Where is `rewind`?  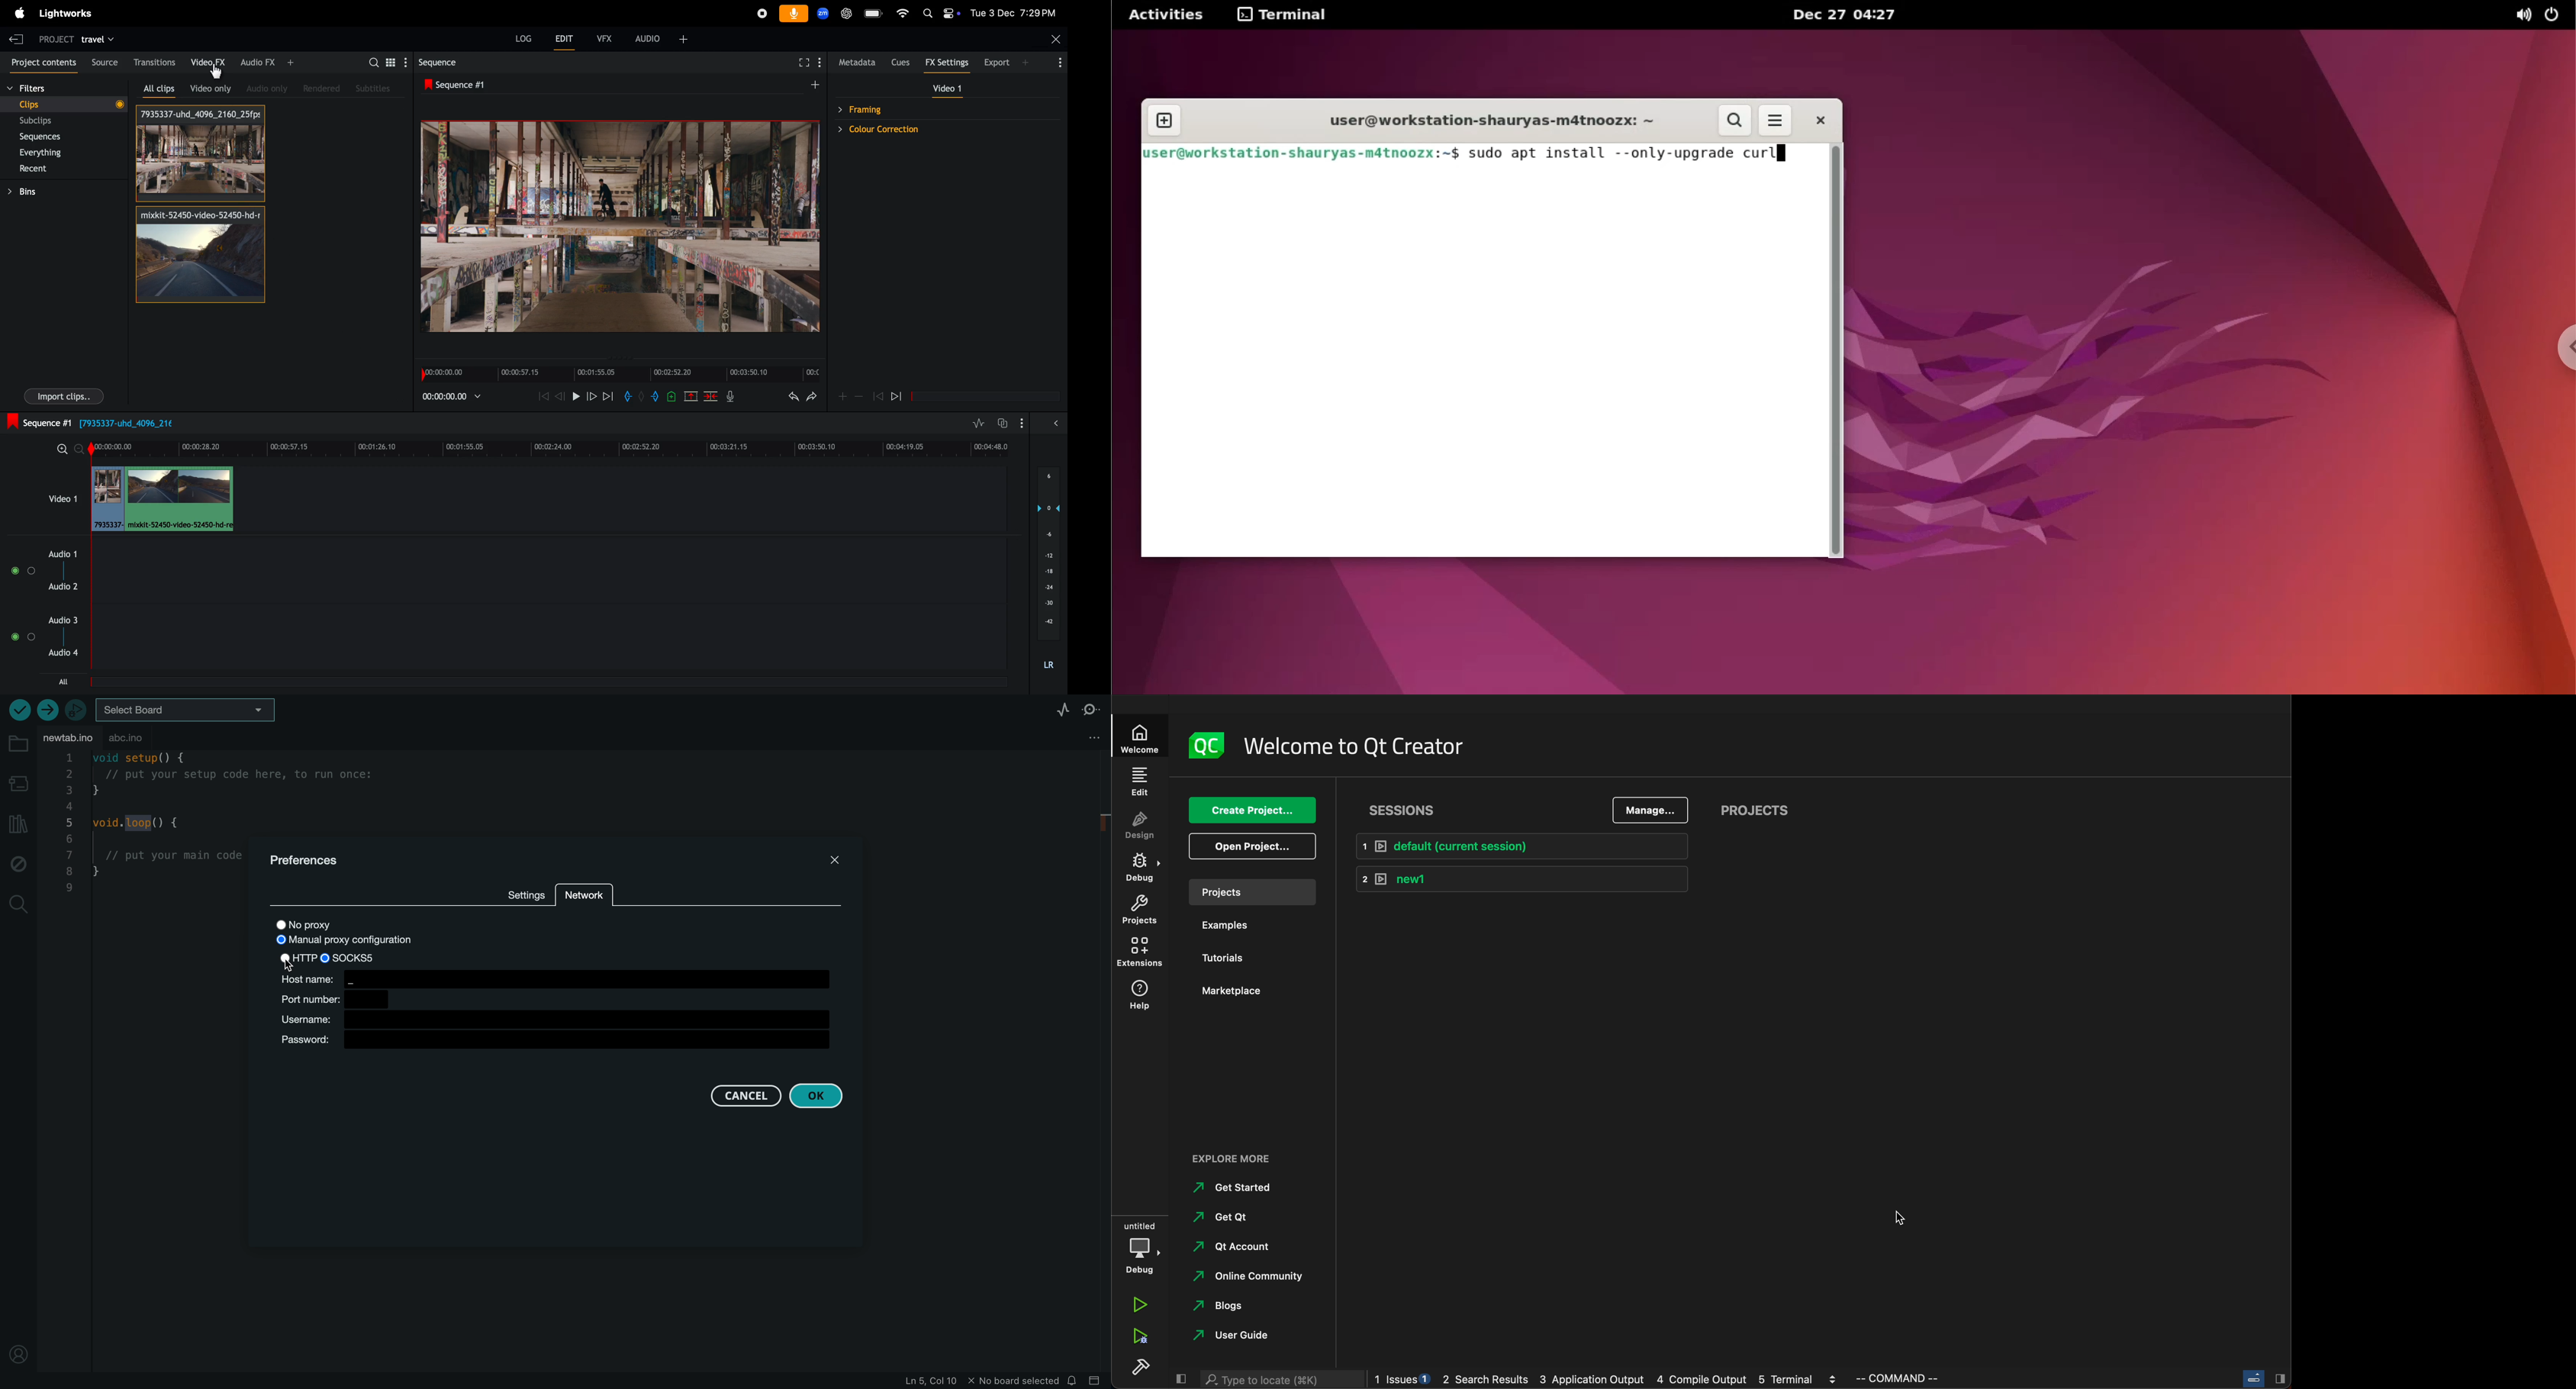 rewind is located at coordinates (541, 397).